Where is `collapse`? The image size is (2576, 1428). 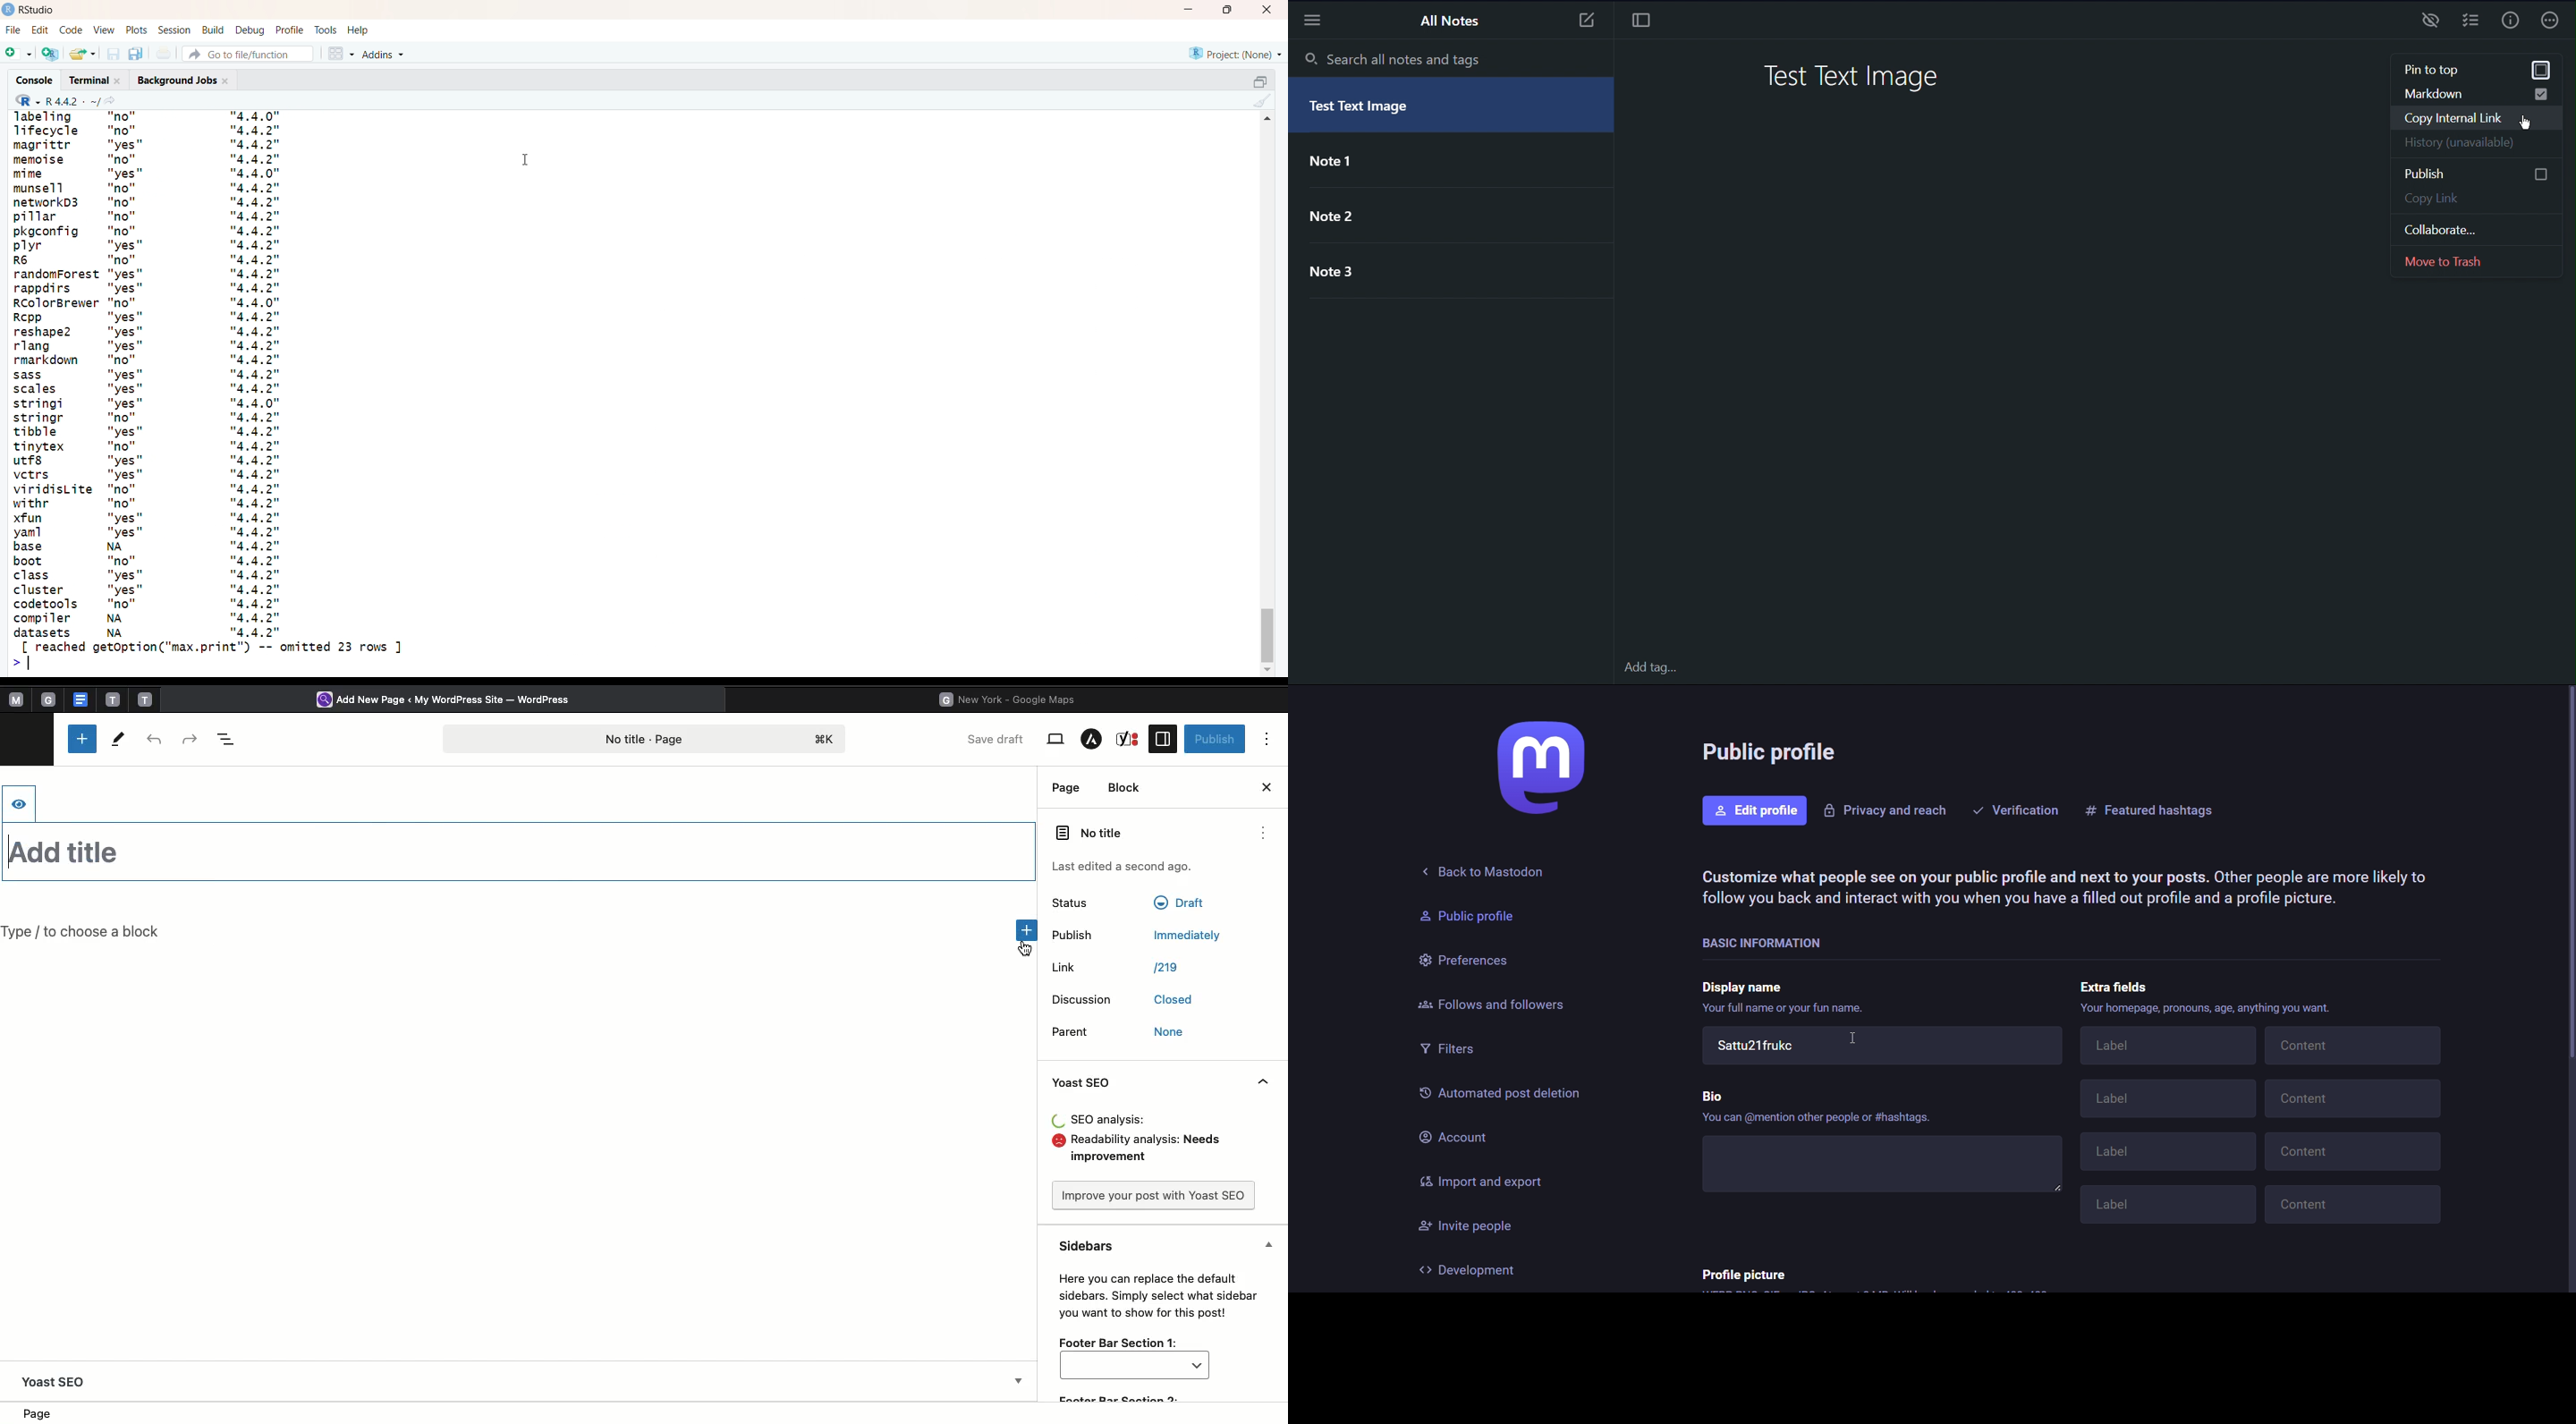
collapse is located at coordinates (1254, 83).